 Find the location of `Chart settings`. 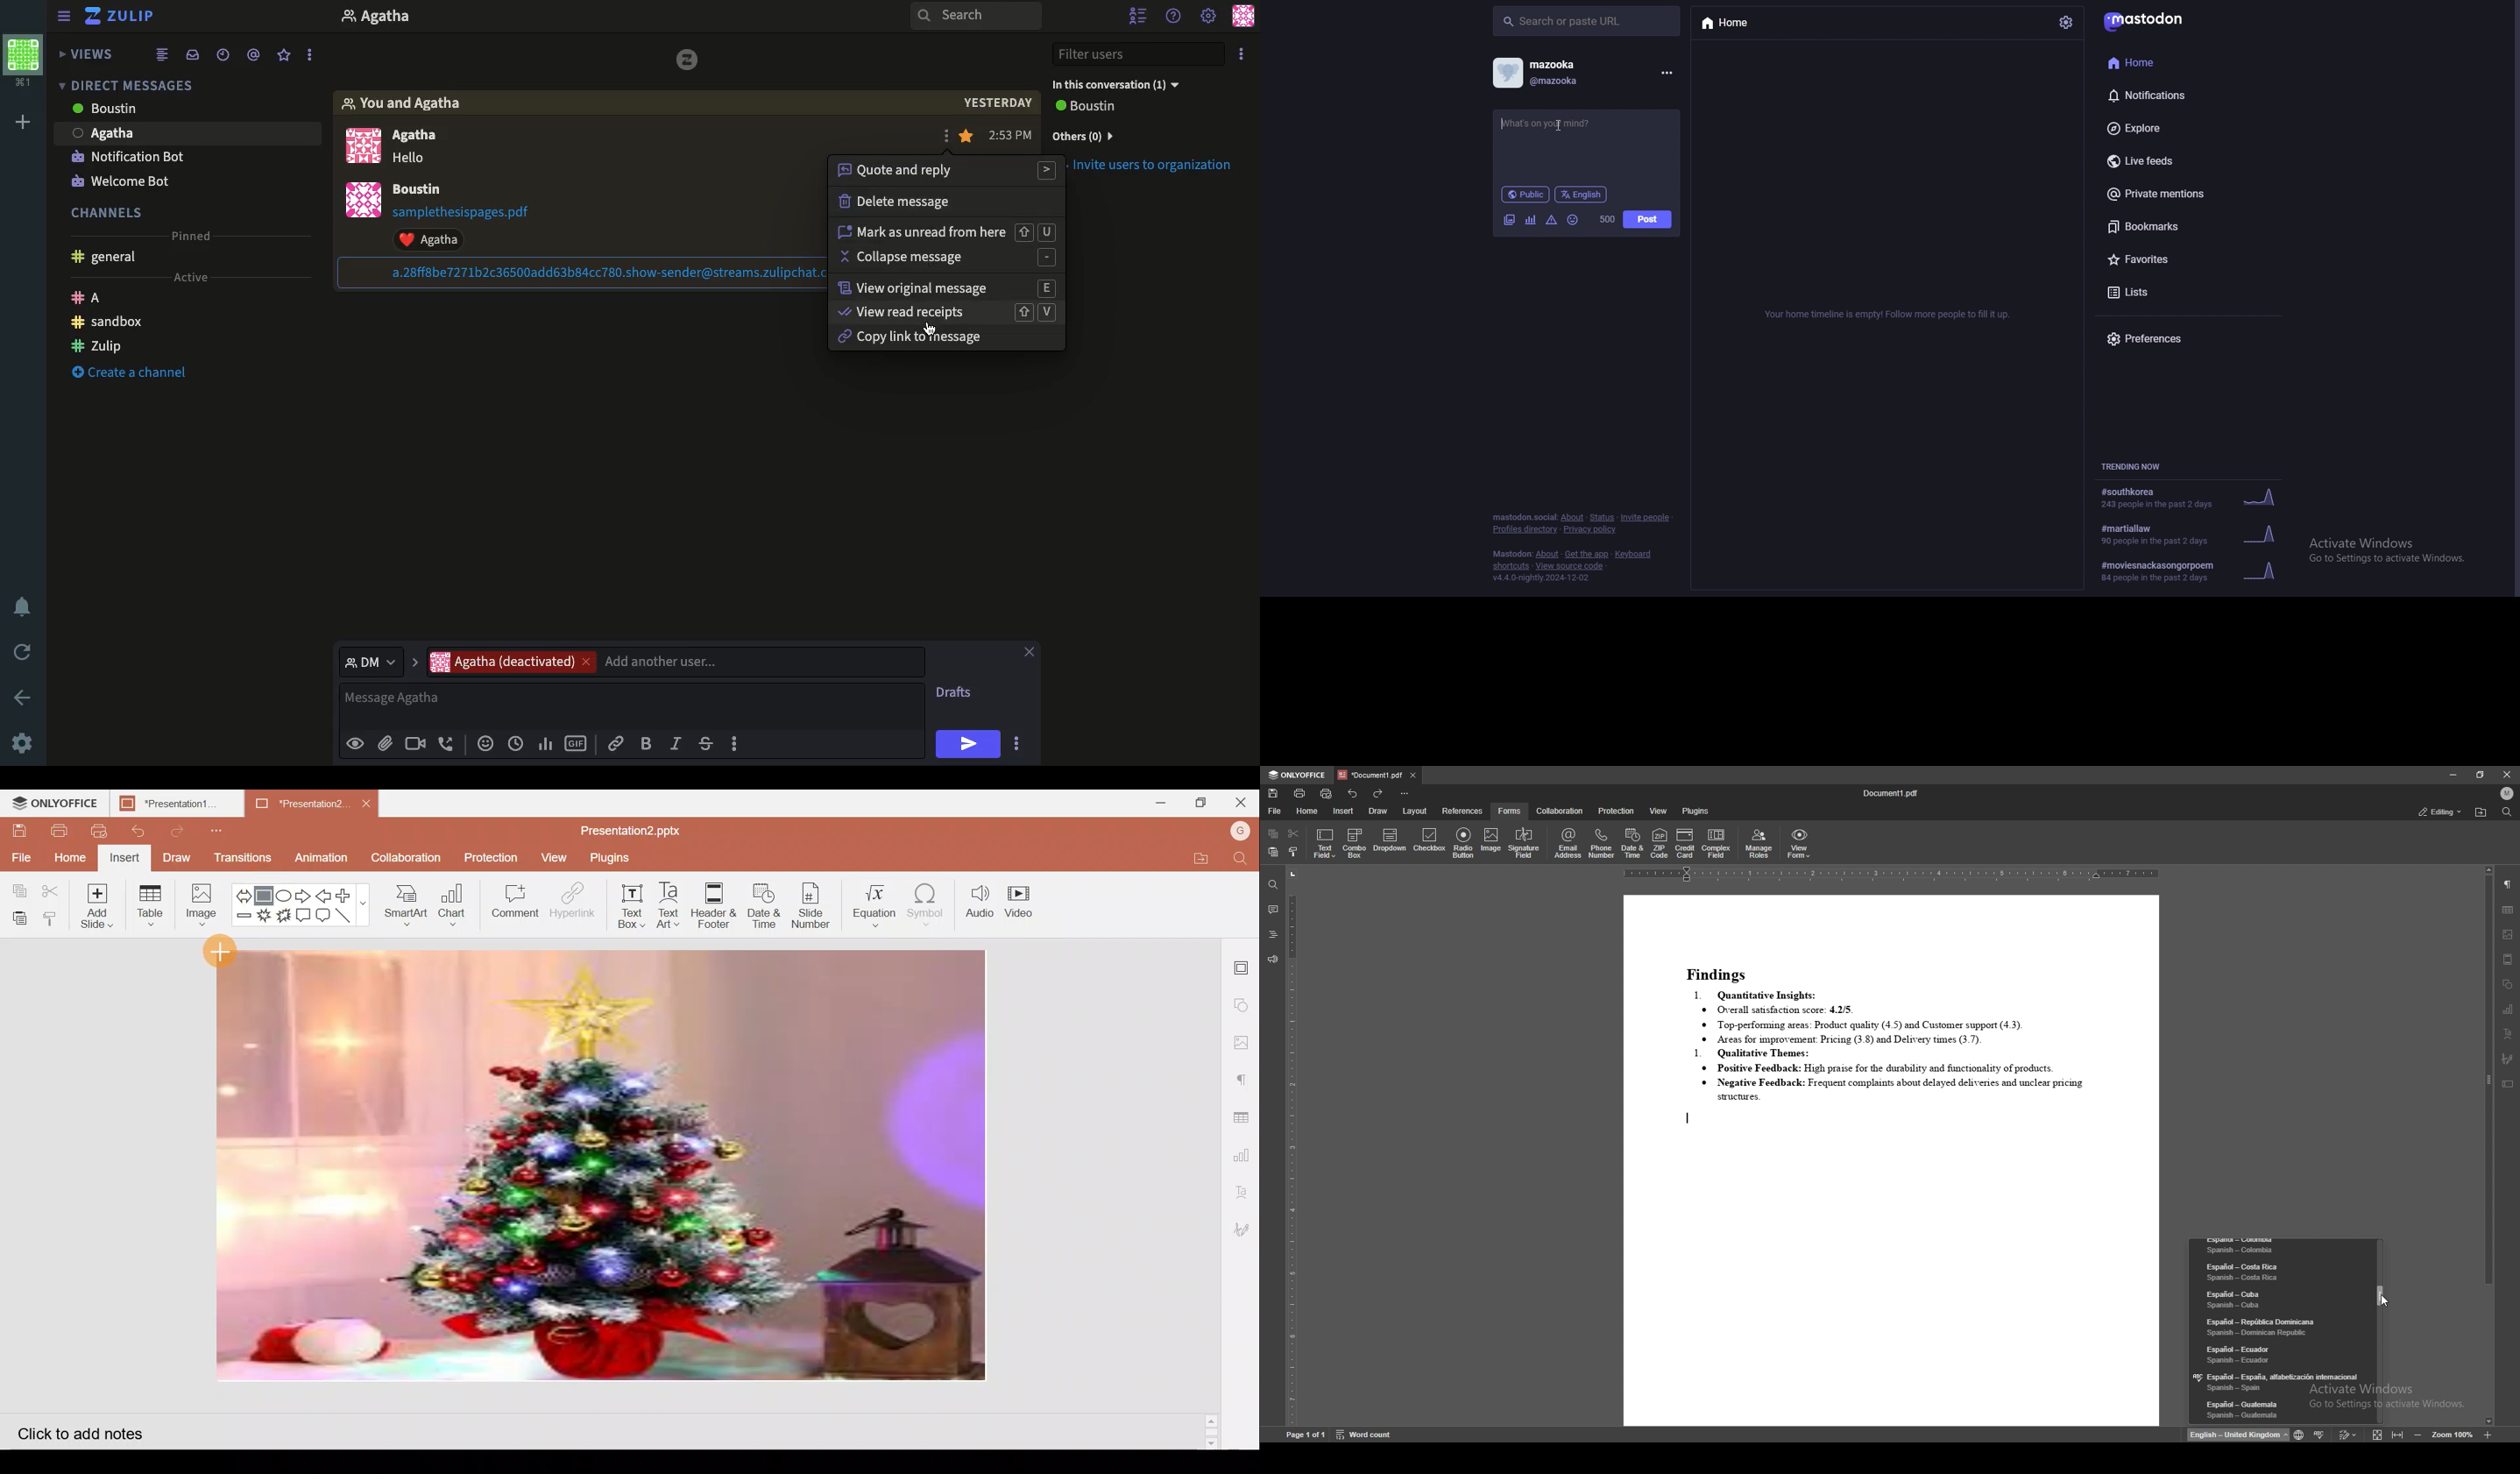

Chart settings is located at coordinates (1246, 1151).